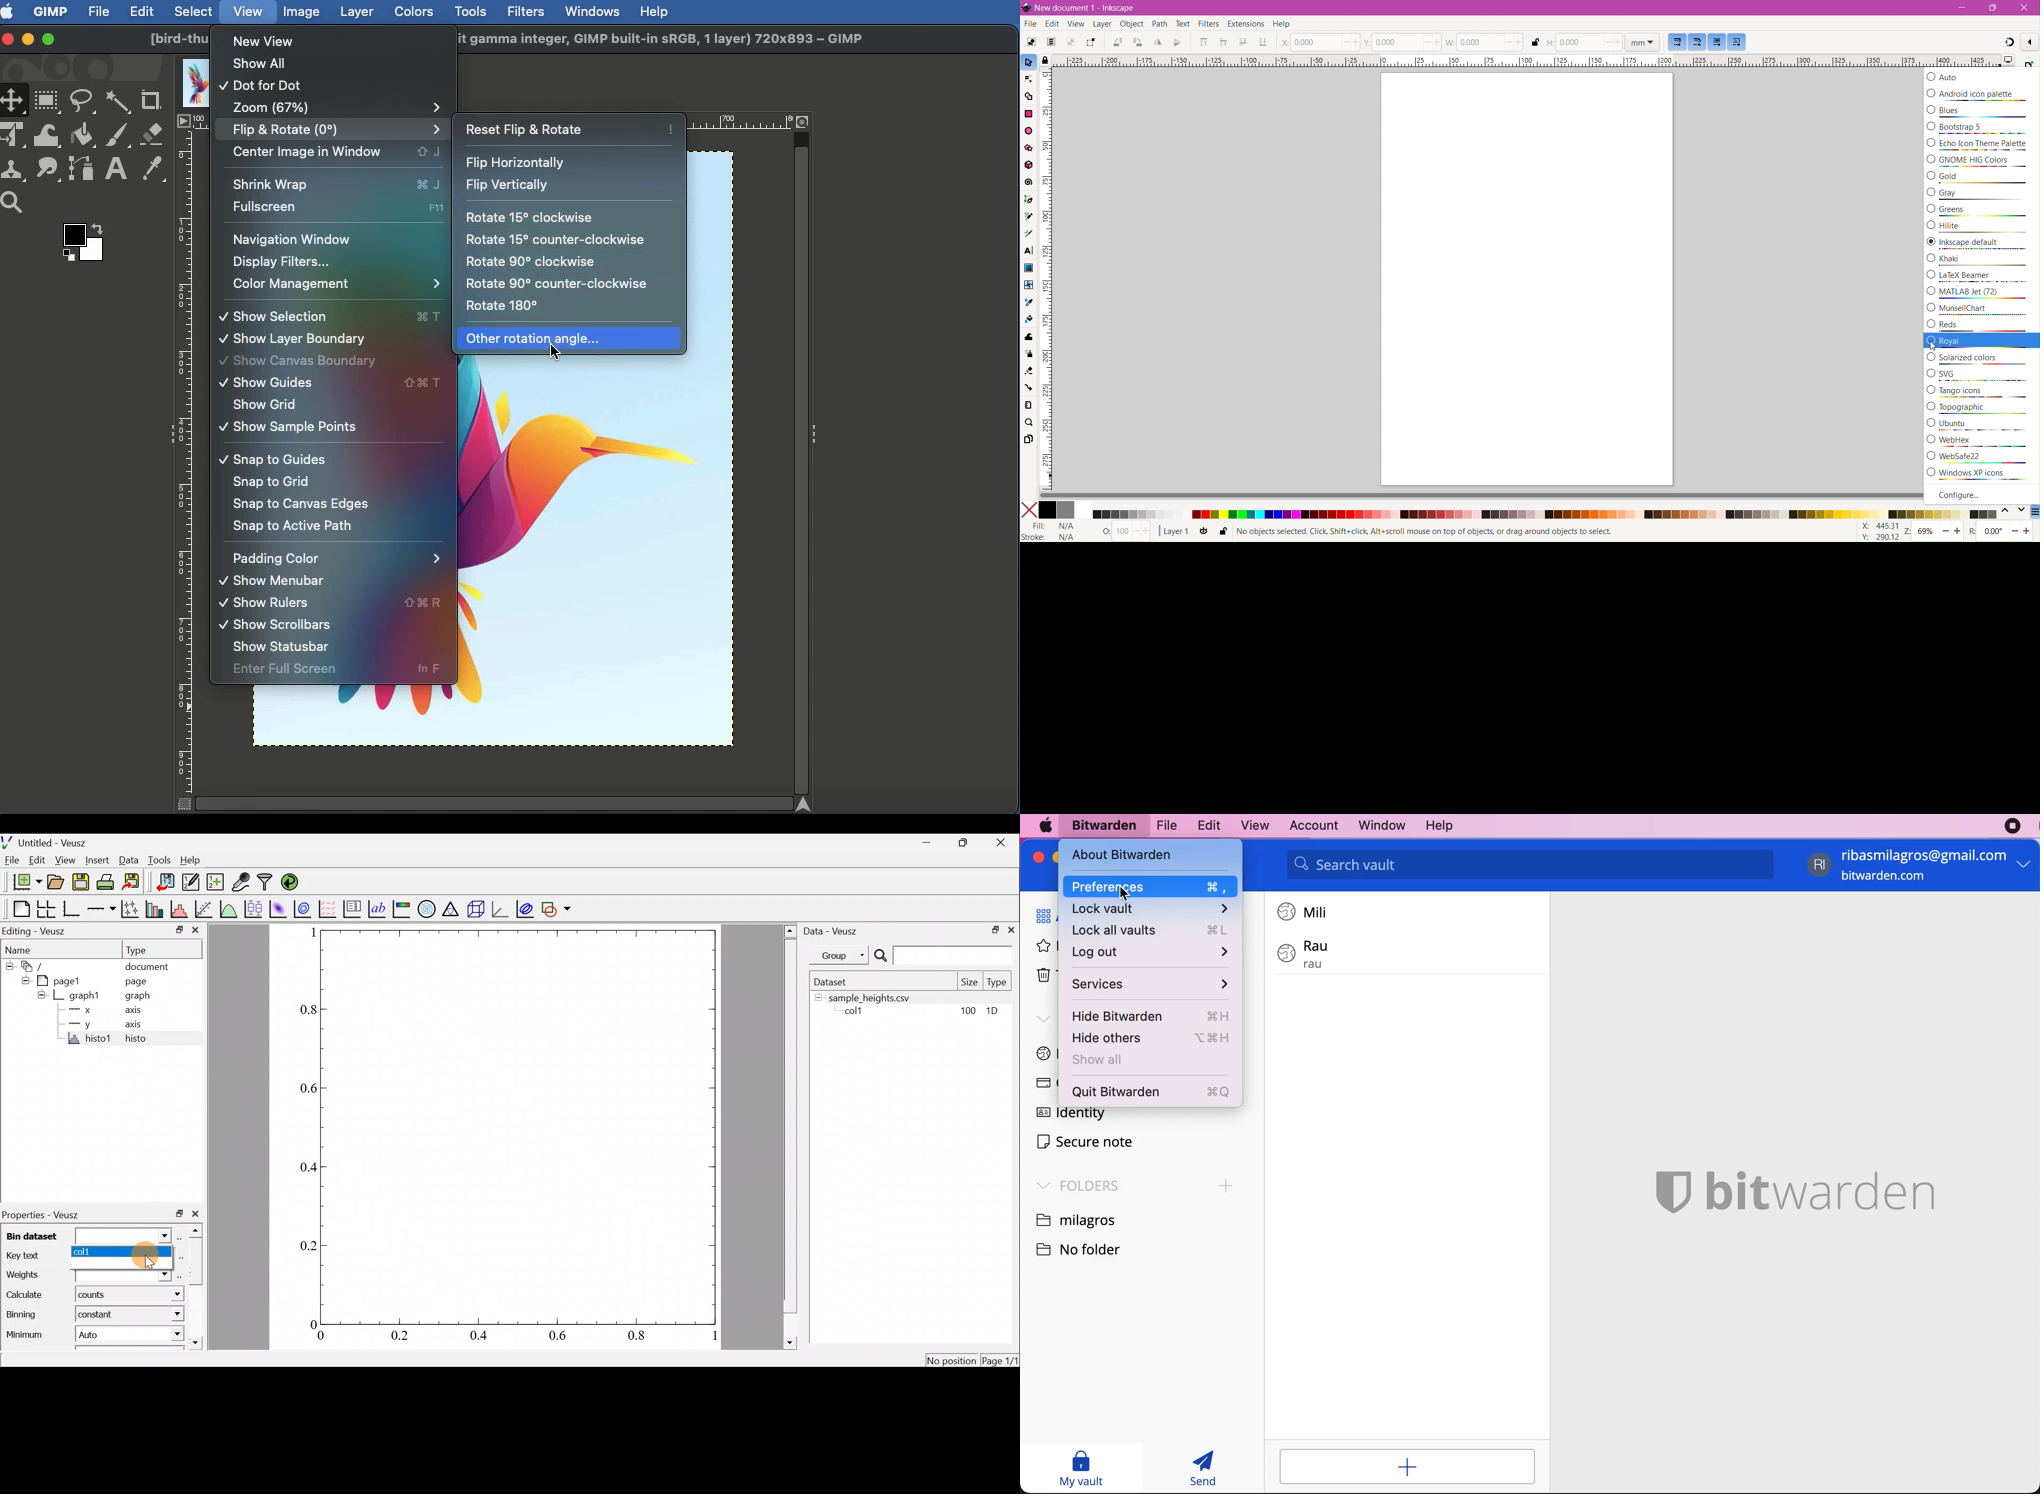 The width and height of the screenshot is (2044, 1512). Describe the element at coordinates (191, 81) in the screenshot. I see `current Tab` at that location.